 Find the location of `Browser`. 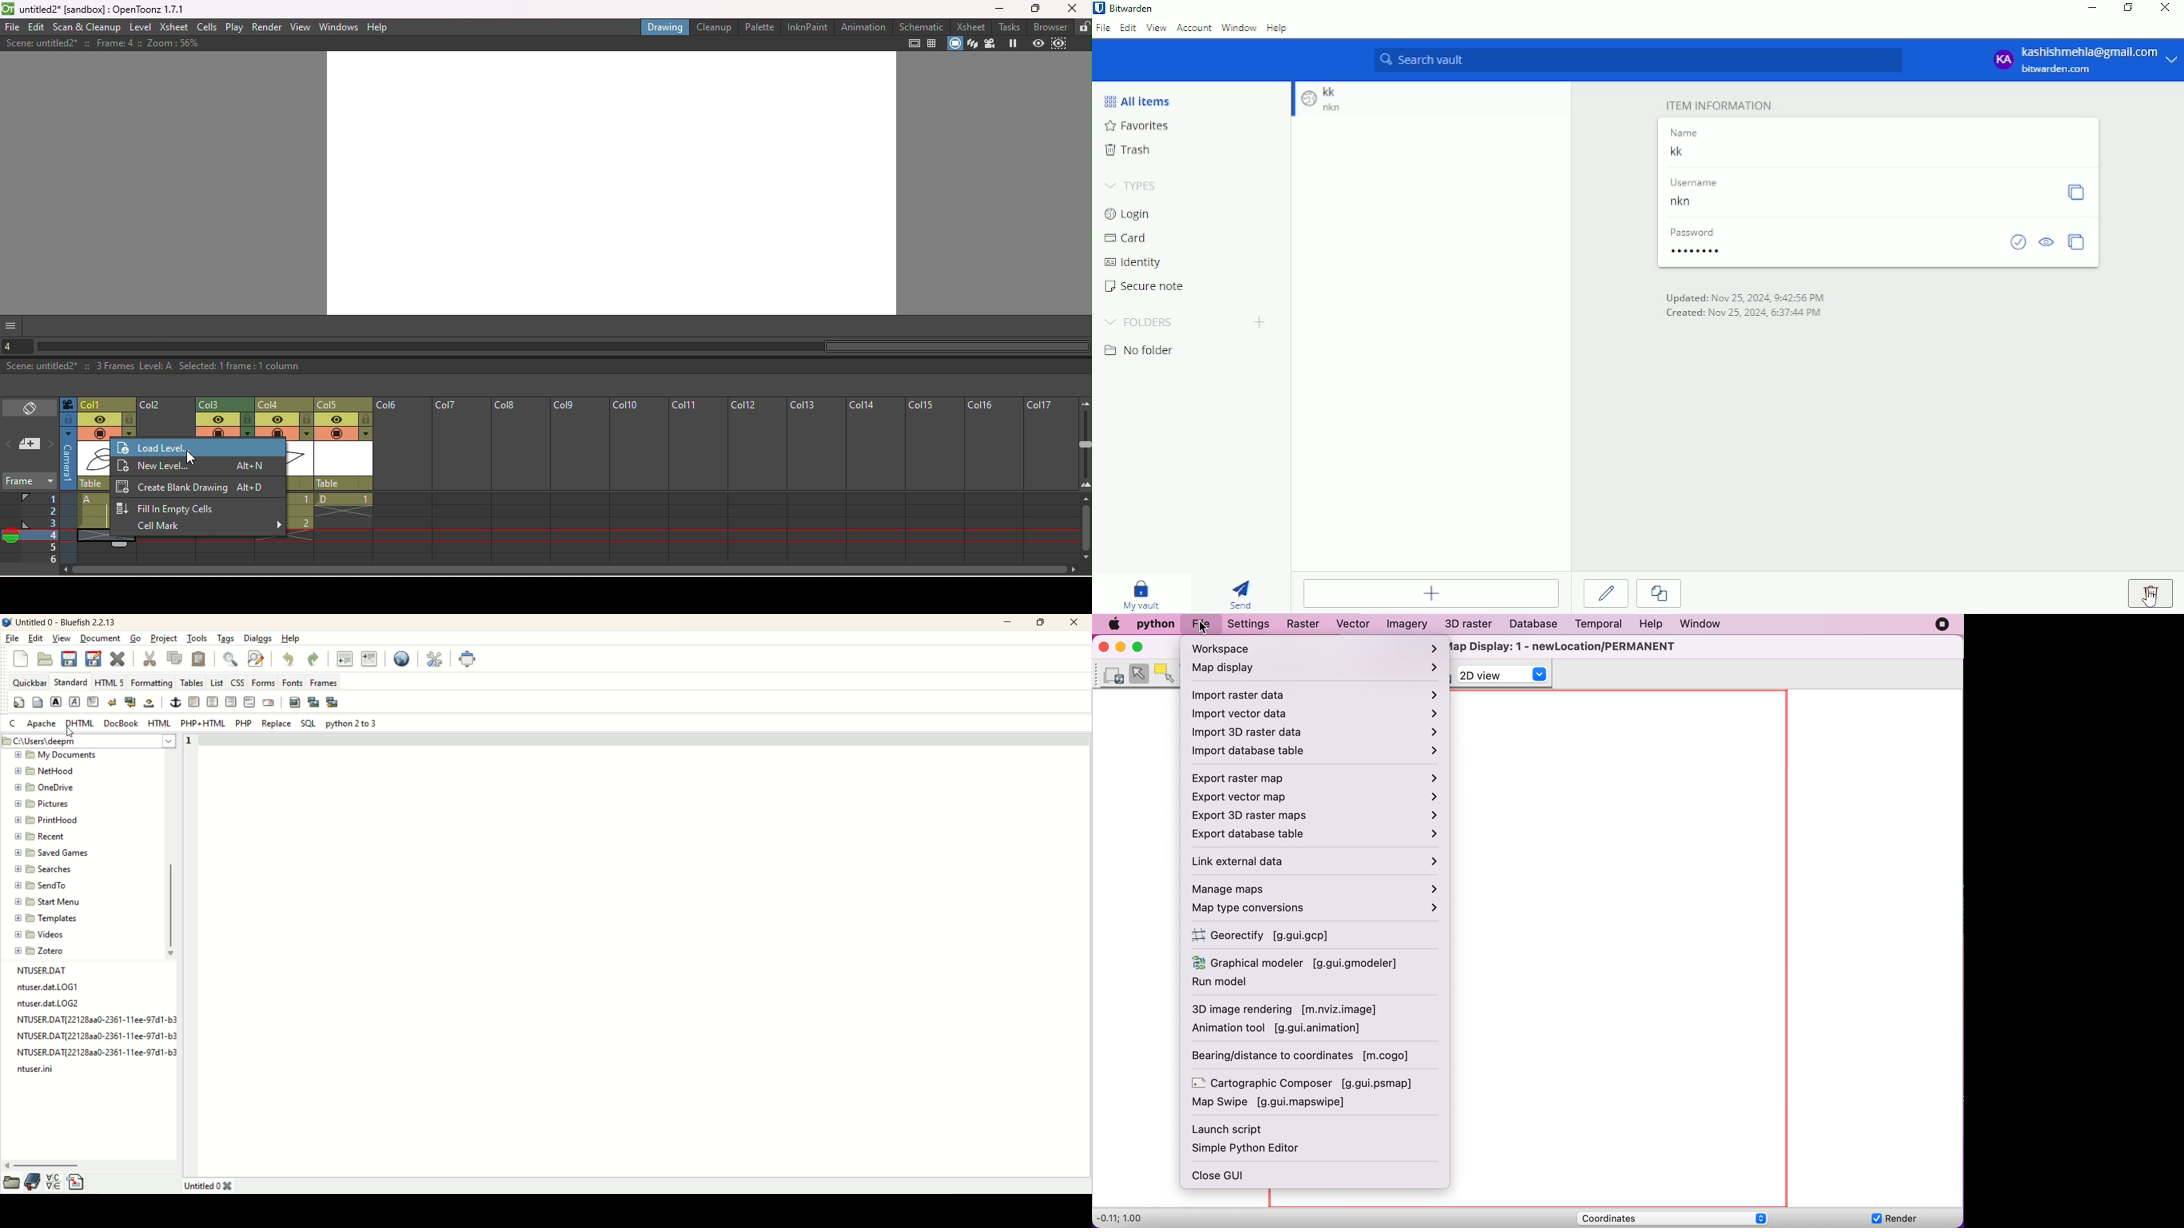

Browser is located at coordinates (1051, 26).